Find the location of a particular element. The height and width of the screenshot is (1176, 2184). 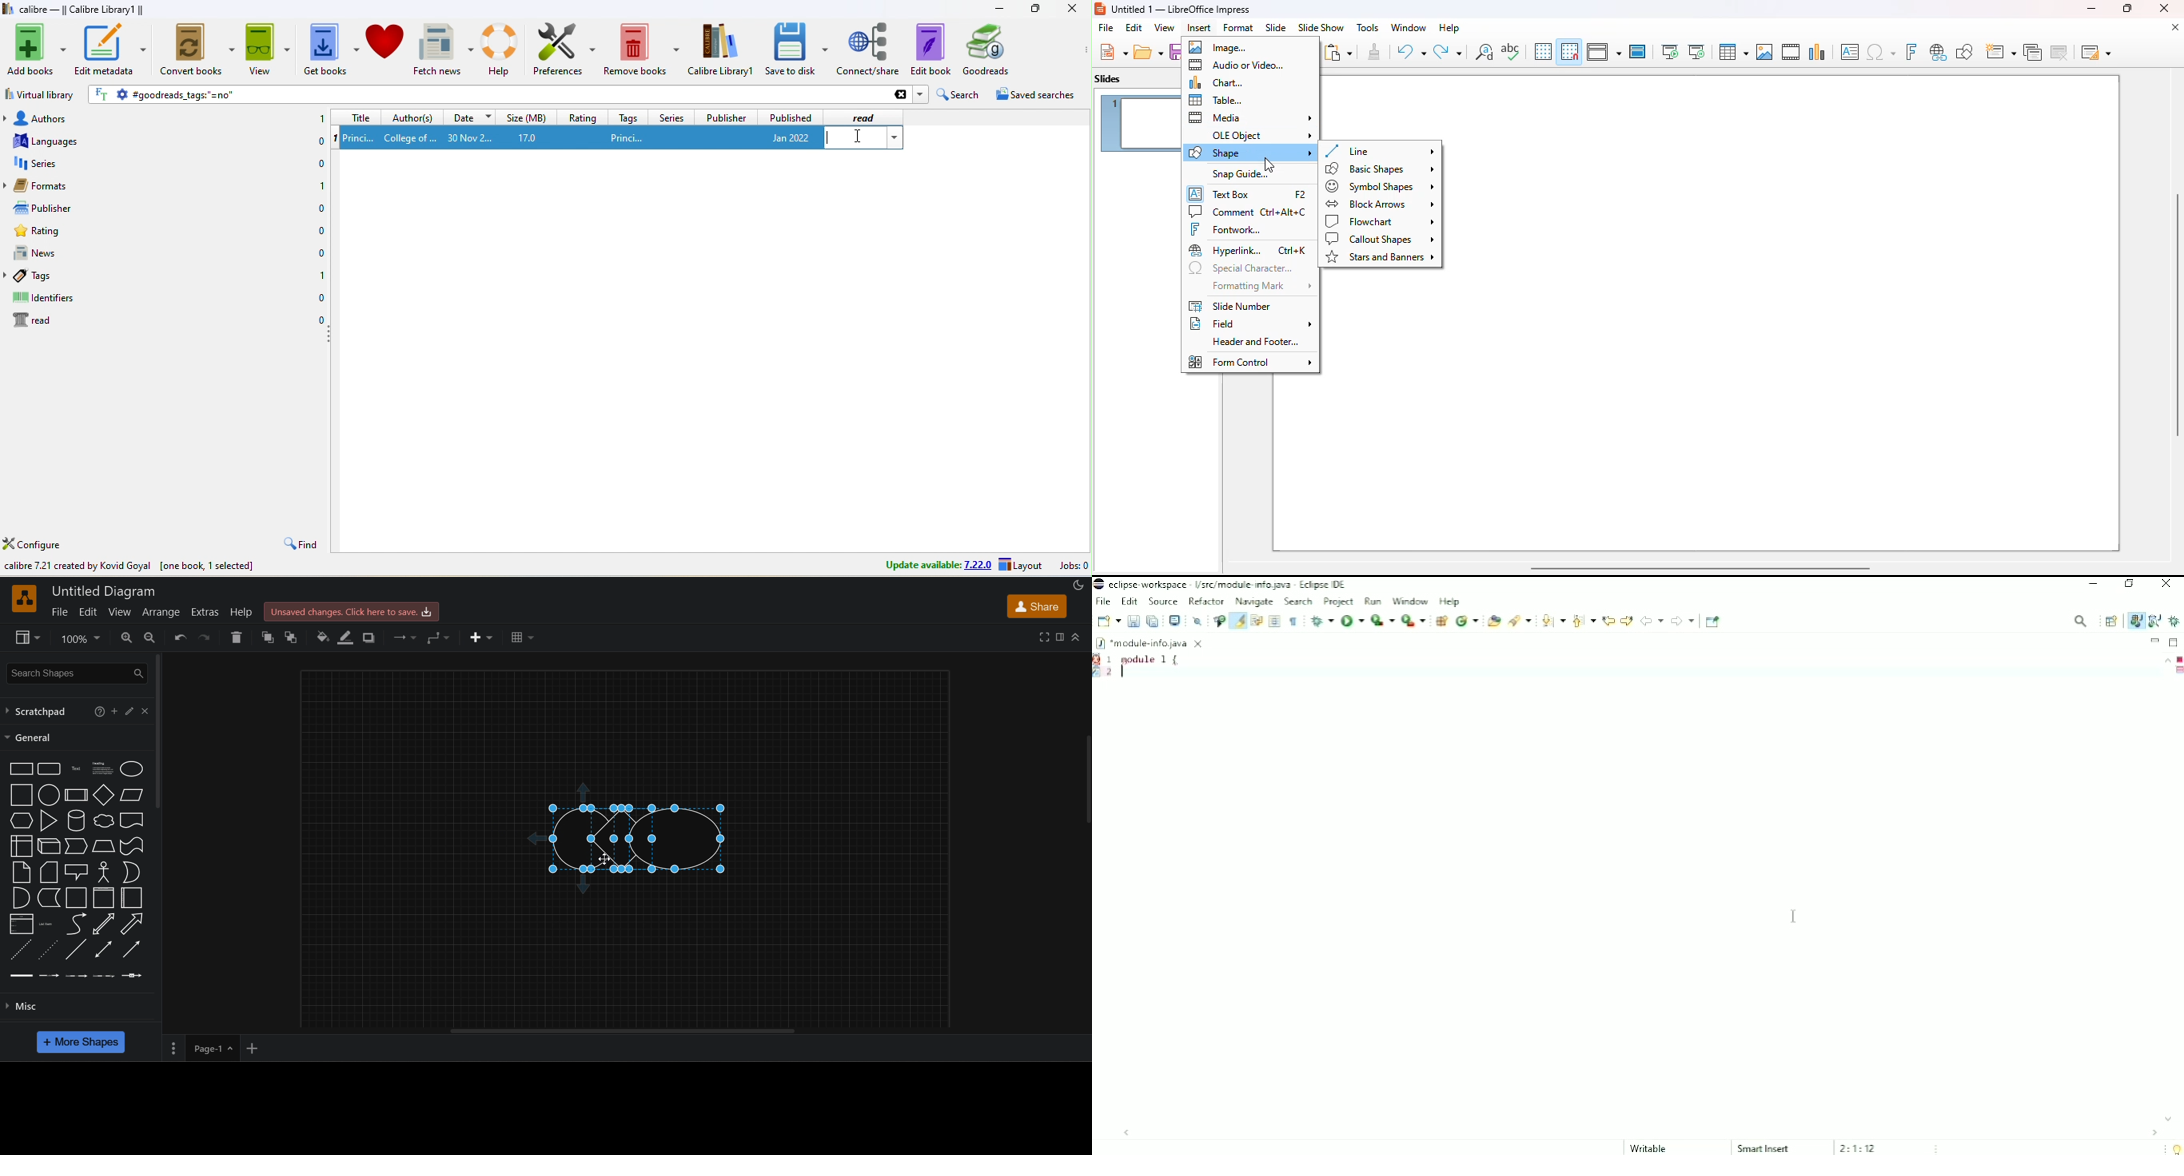

Search is located at coordinates (1299, 602).